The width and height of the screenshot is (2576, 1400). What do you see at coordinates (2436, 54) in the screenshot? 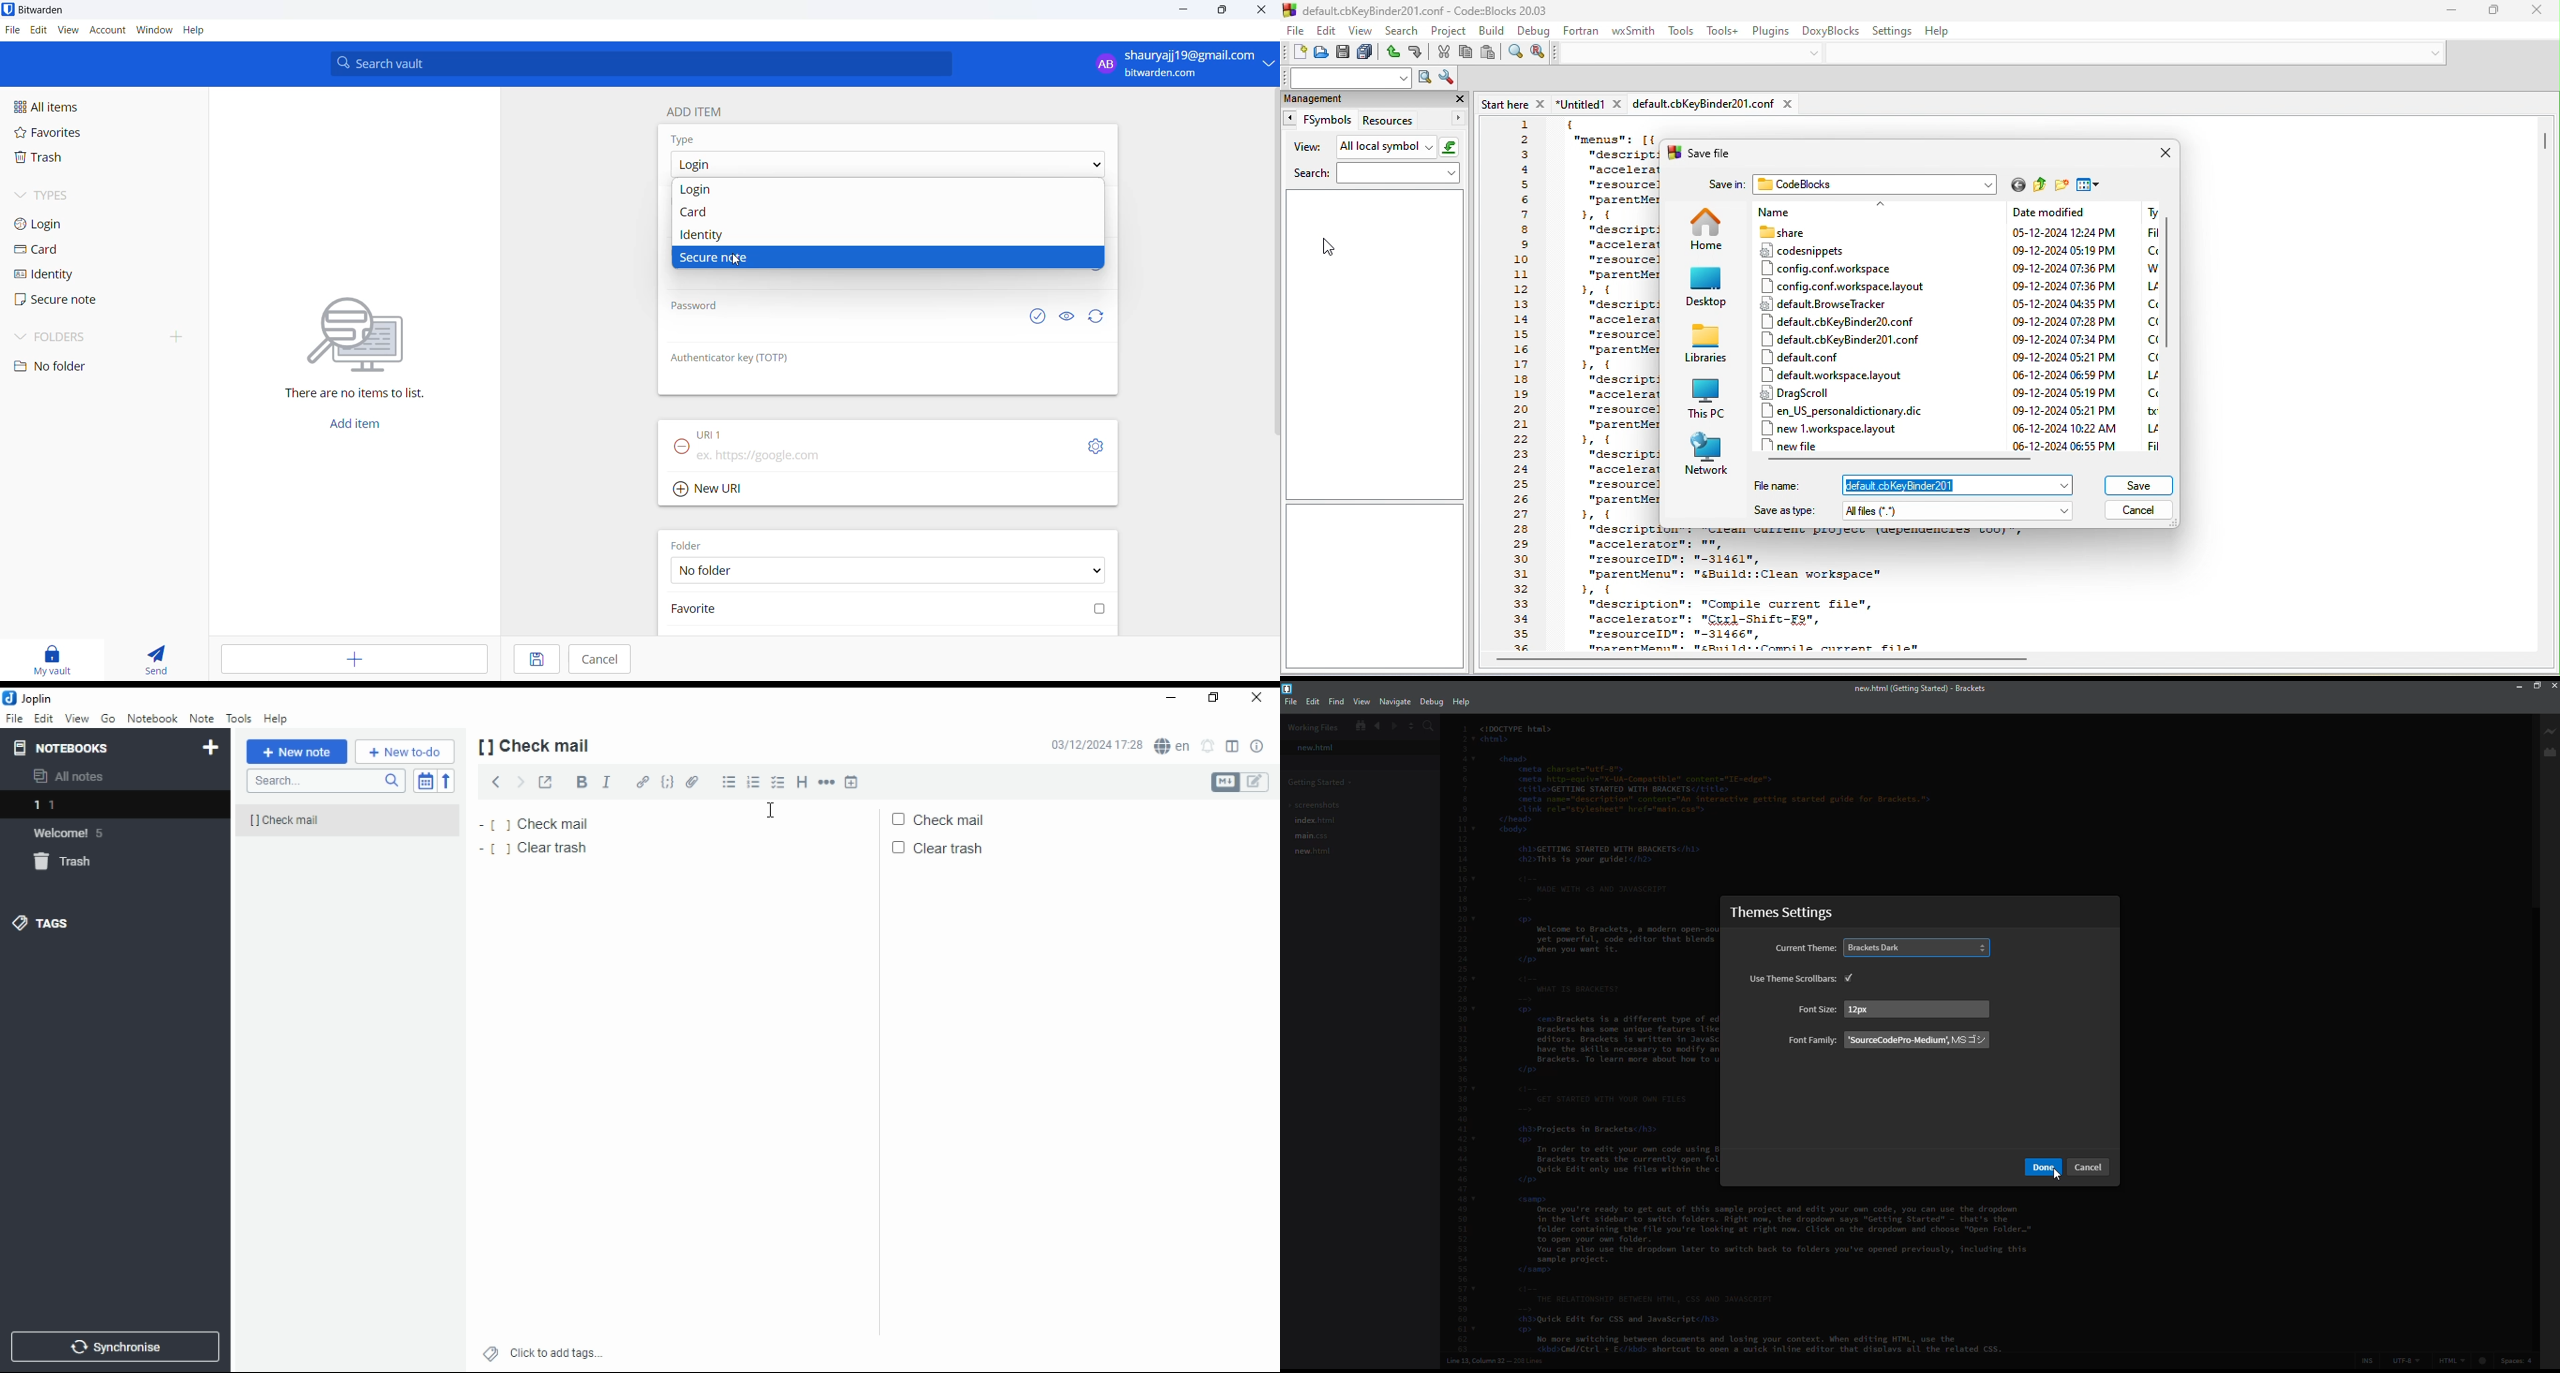
I see `down` at bounding box center [2436, 54].